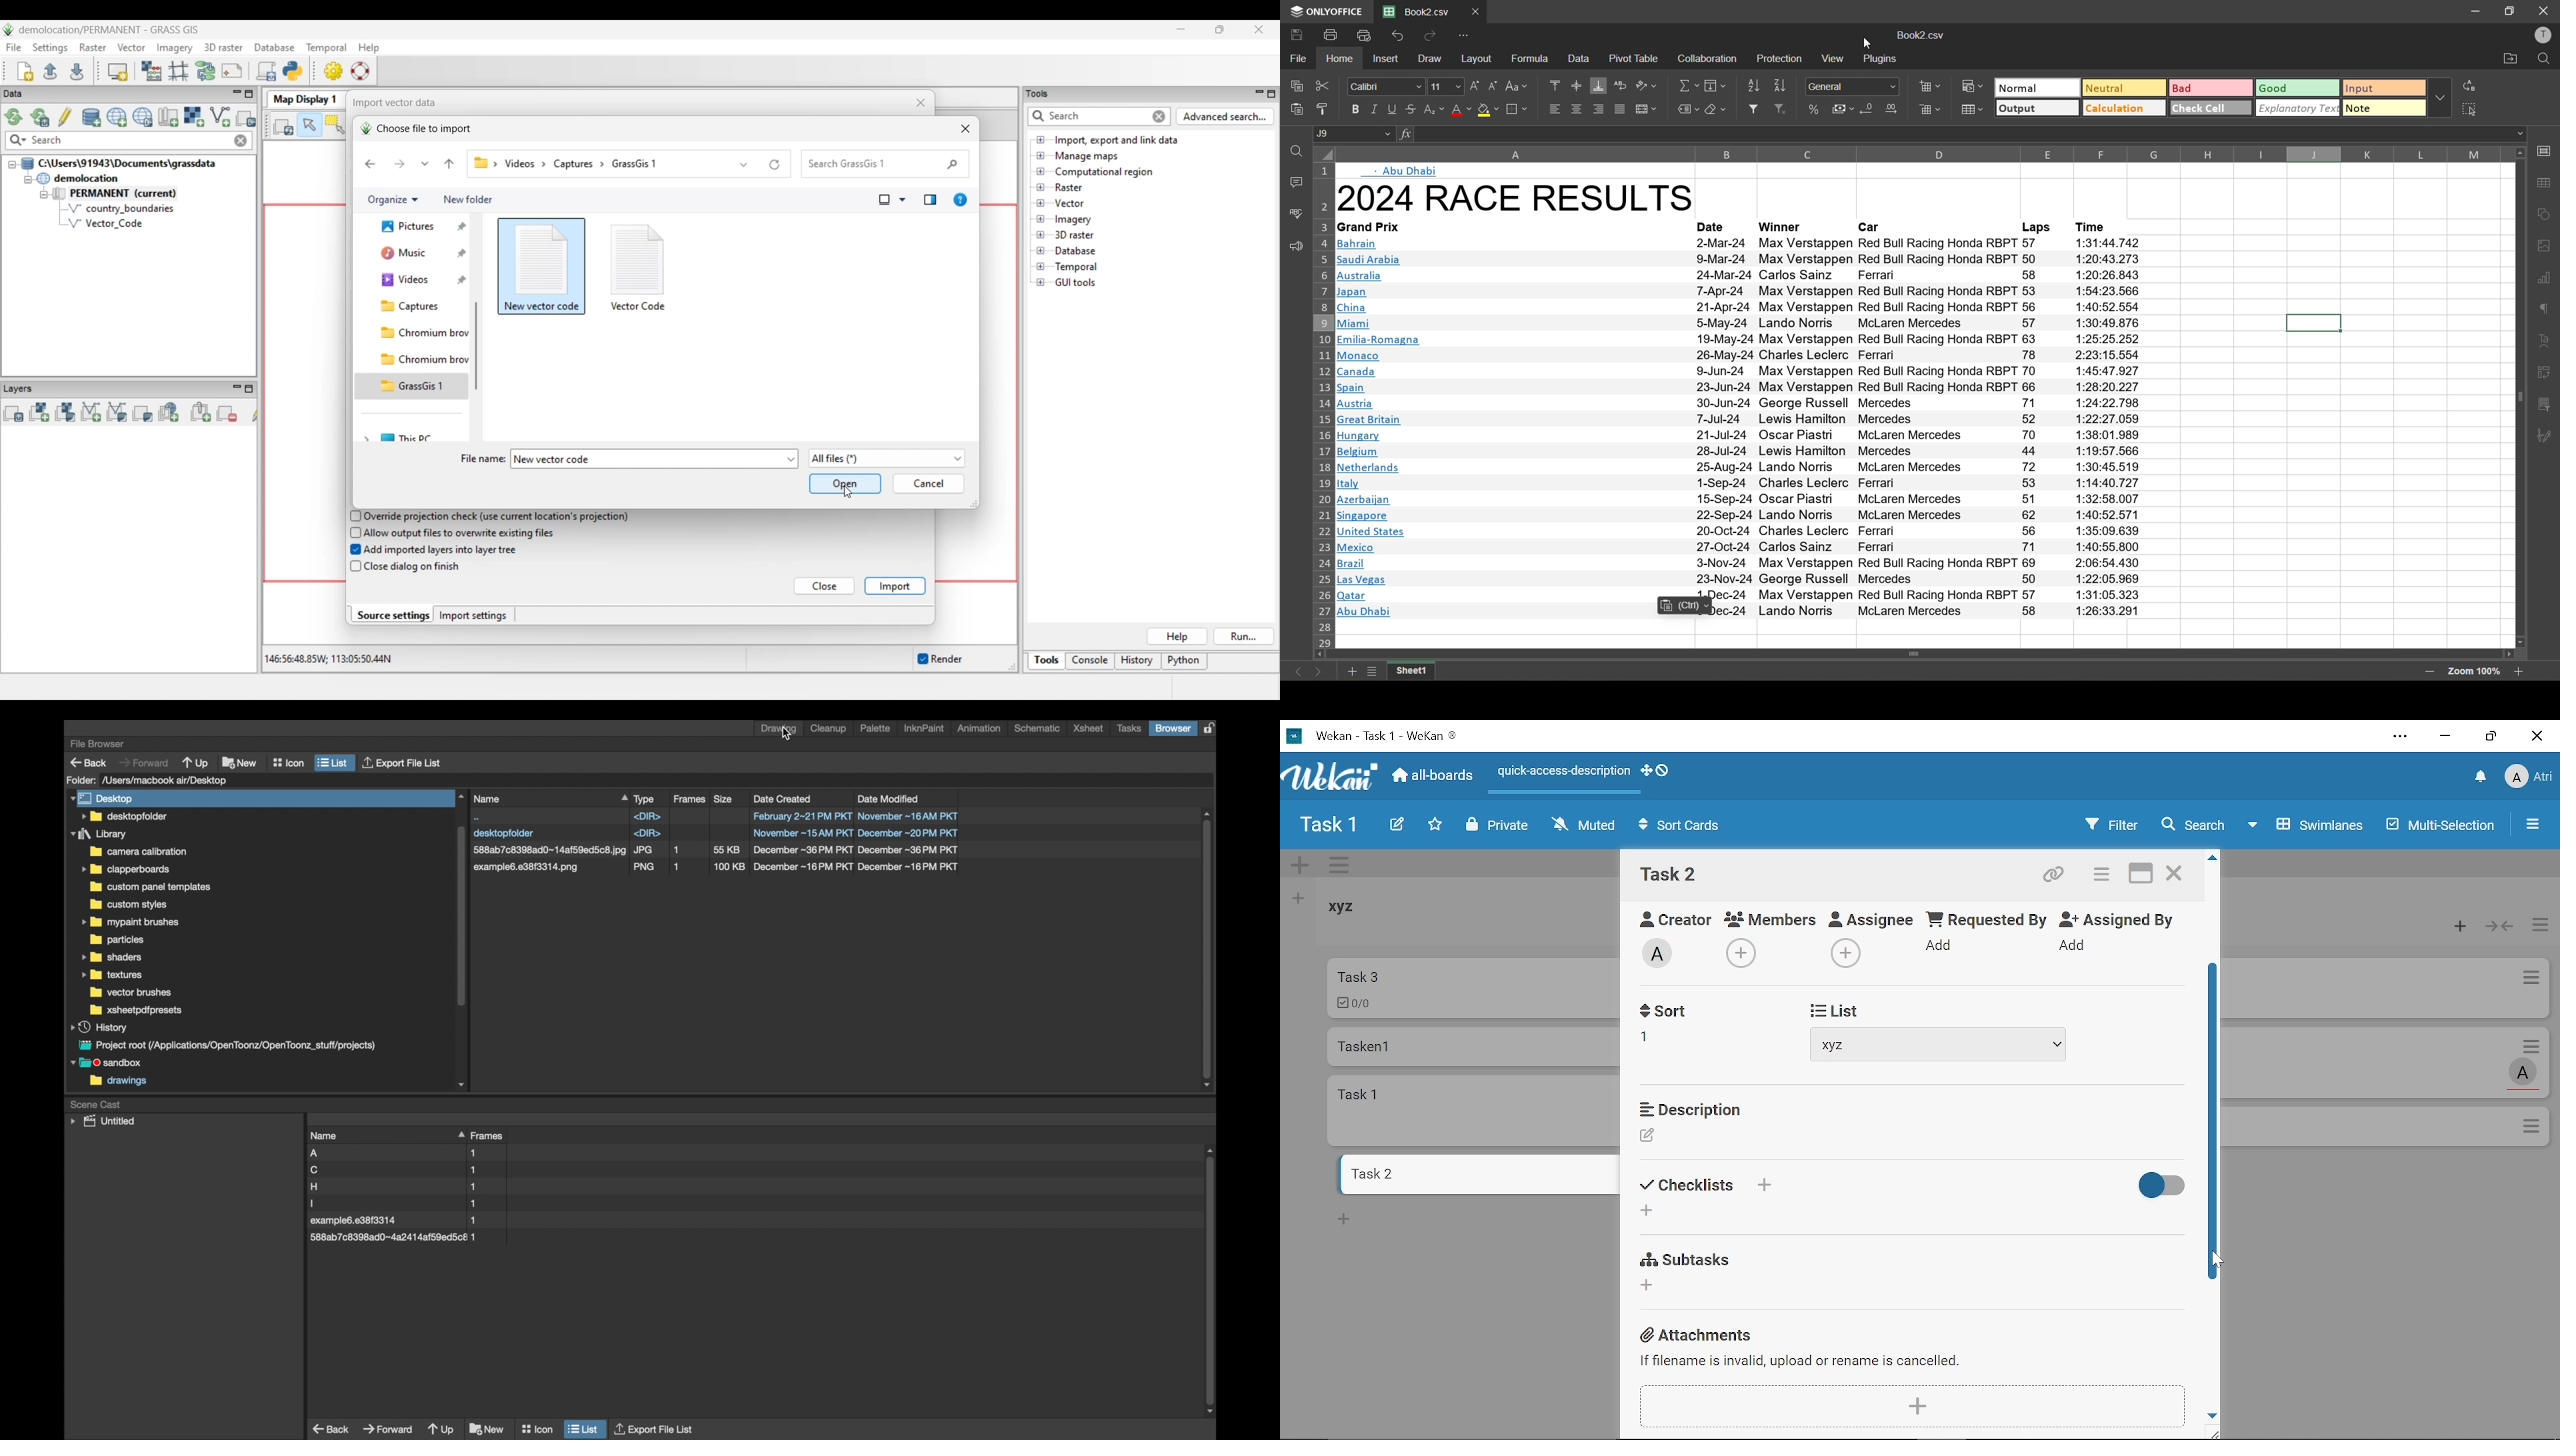  Describe the element at coordinates (1975, 109) in the screenshot. I see `format as table` at that location.